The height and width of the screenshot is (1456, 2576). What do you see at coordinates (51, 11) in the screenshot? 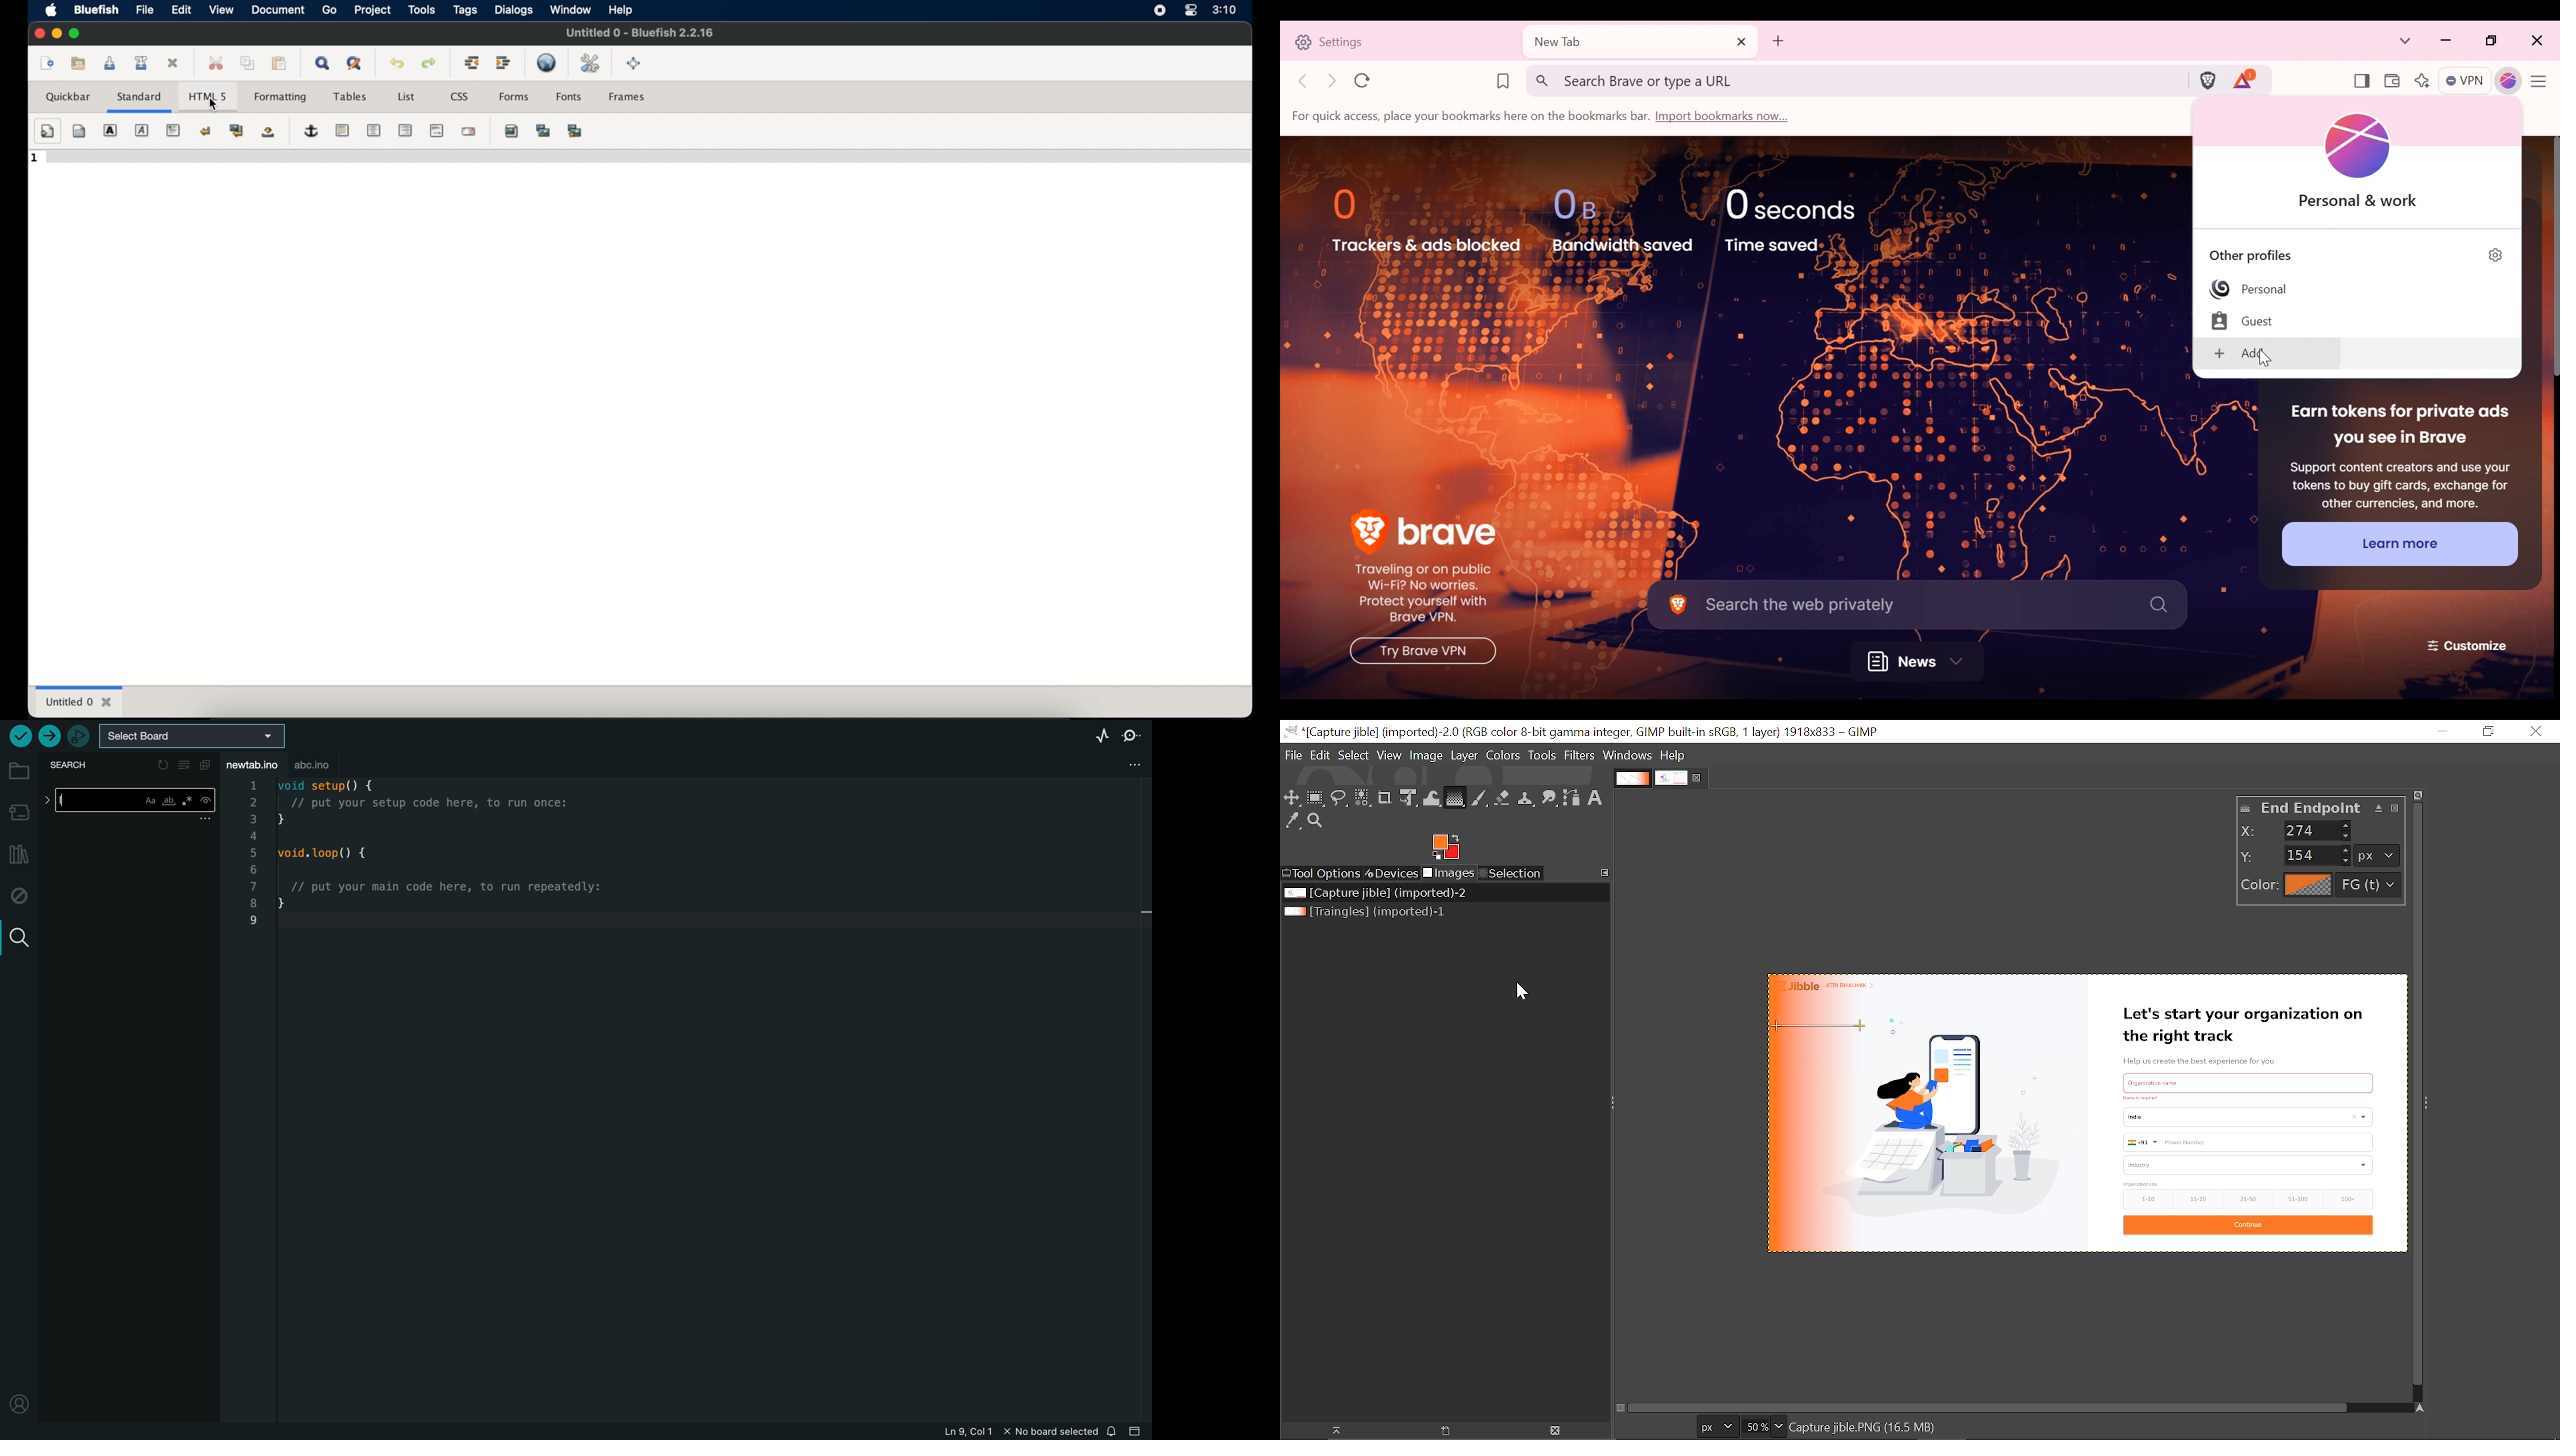
I see `apple icon` at bounding box center [51, 11].